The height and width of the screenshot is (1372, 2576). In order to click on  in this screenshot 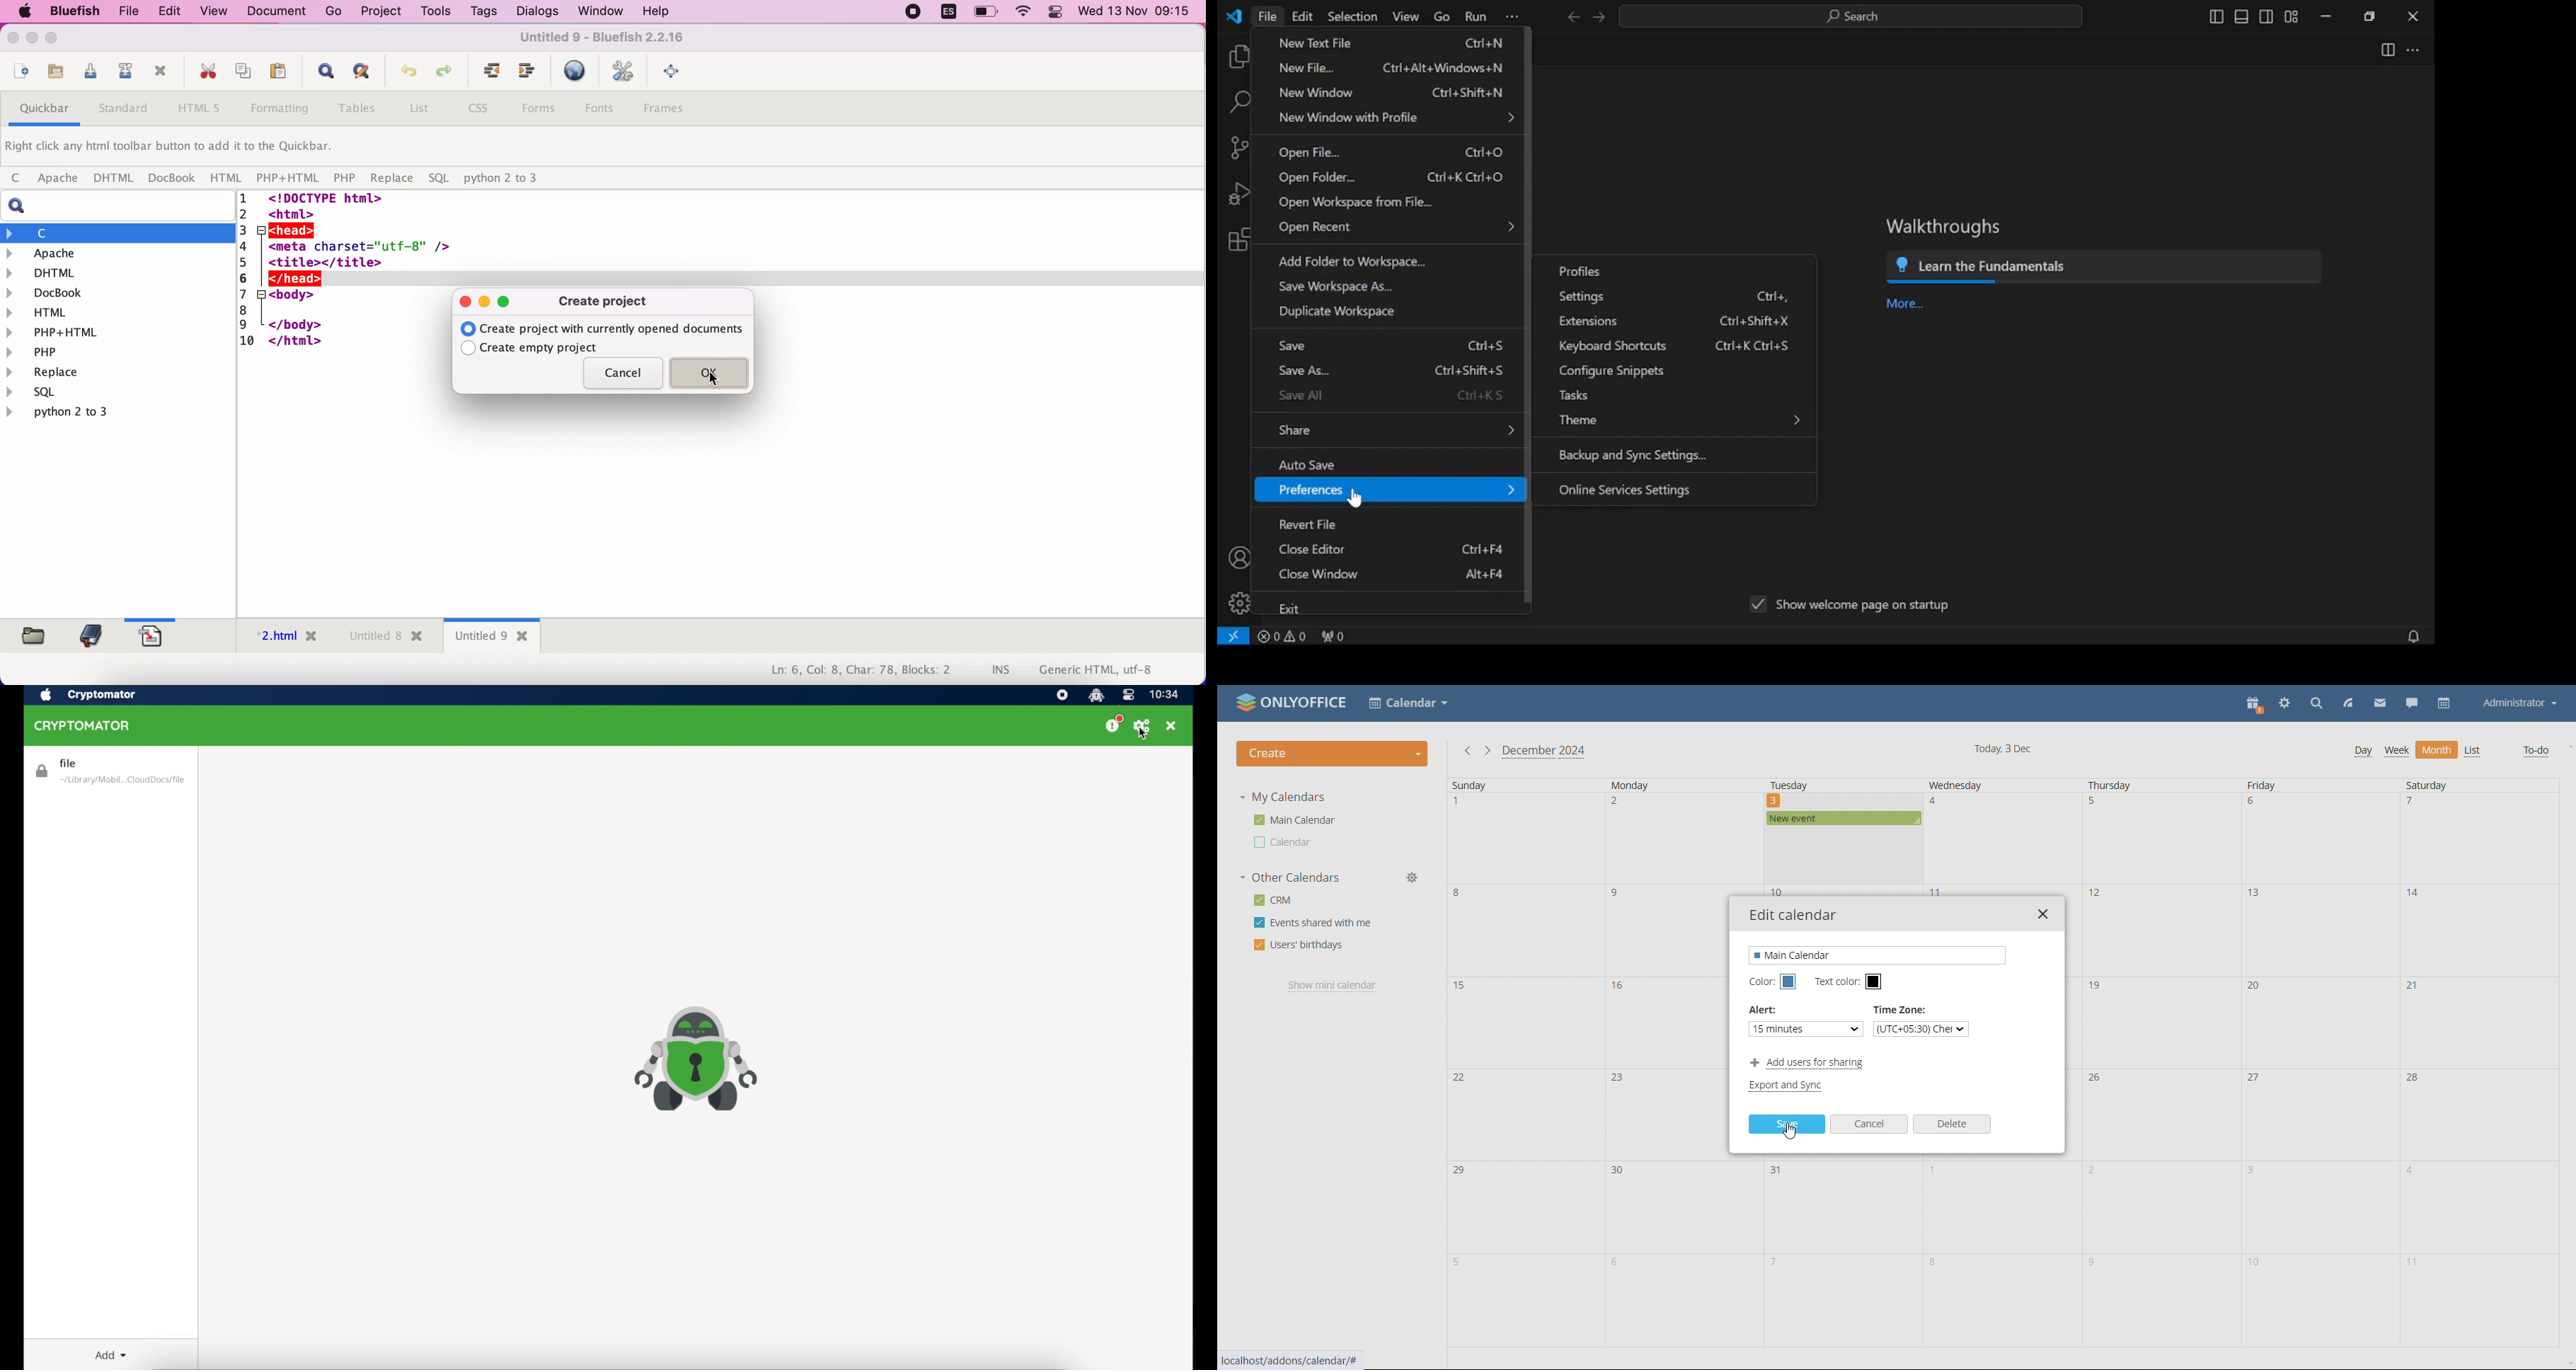, I will do `click(157, 71)`.